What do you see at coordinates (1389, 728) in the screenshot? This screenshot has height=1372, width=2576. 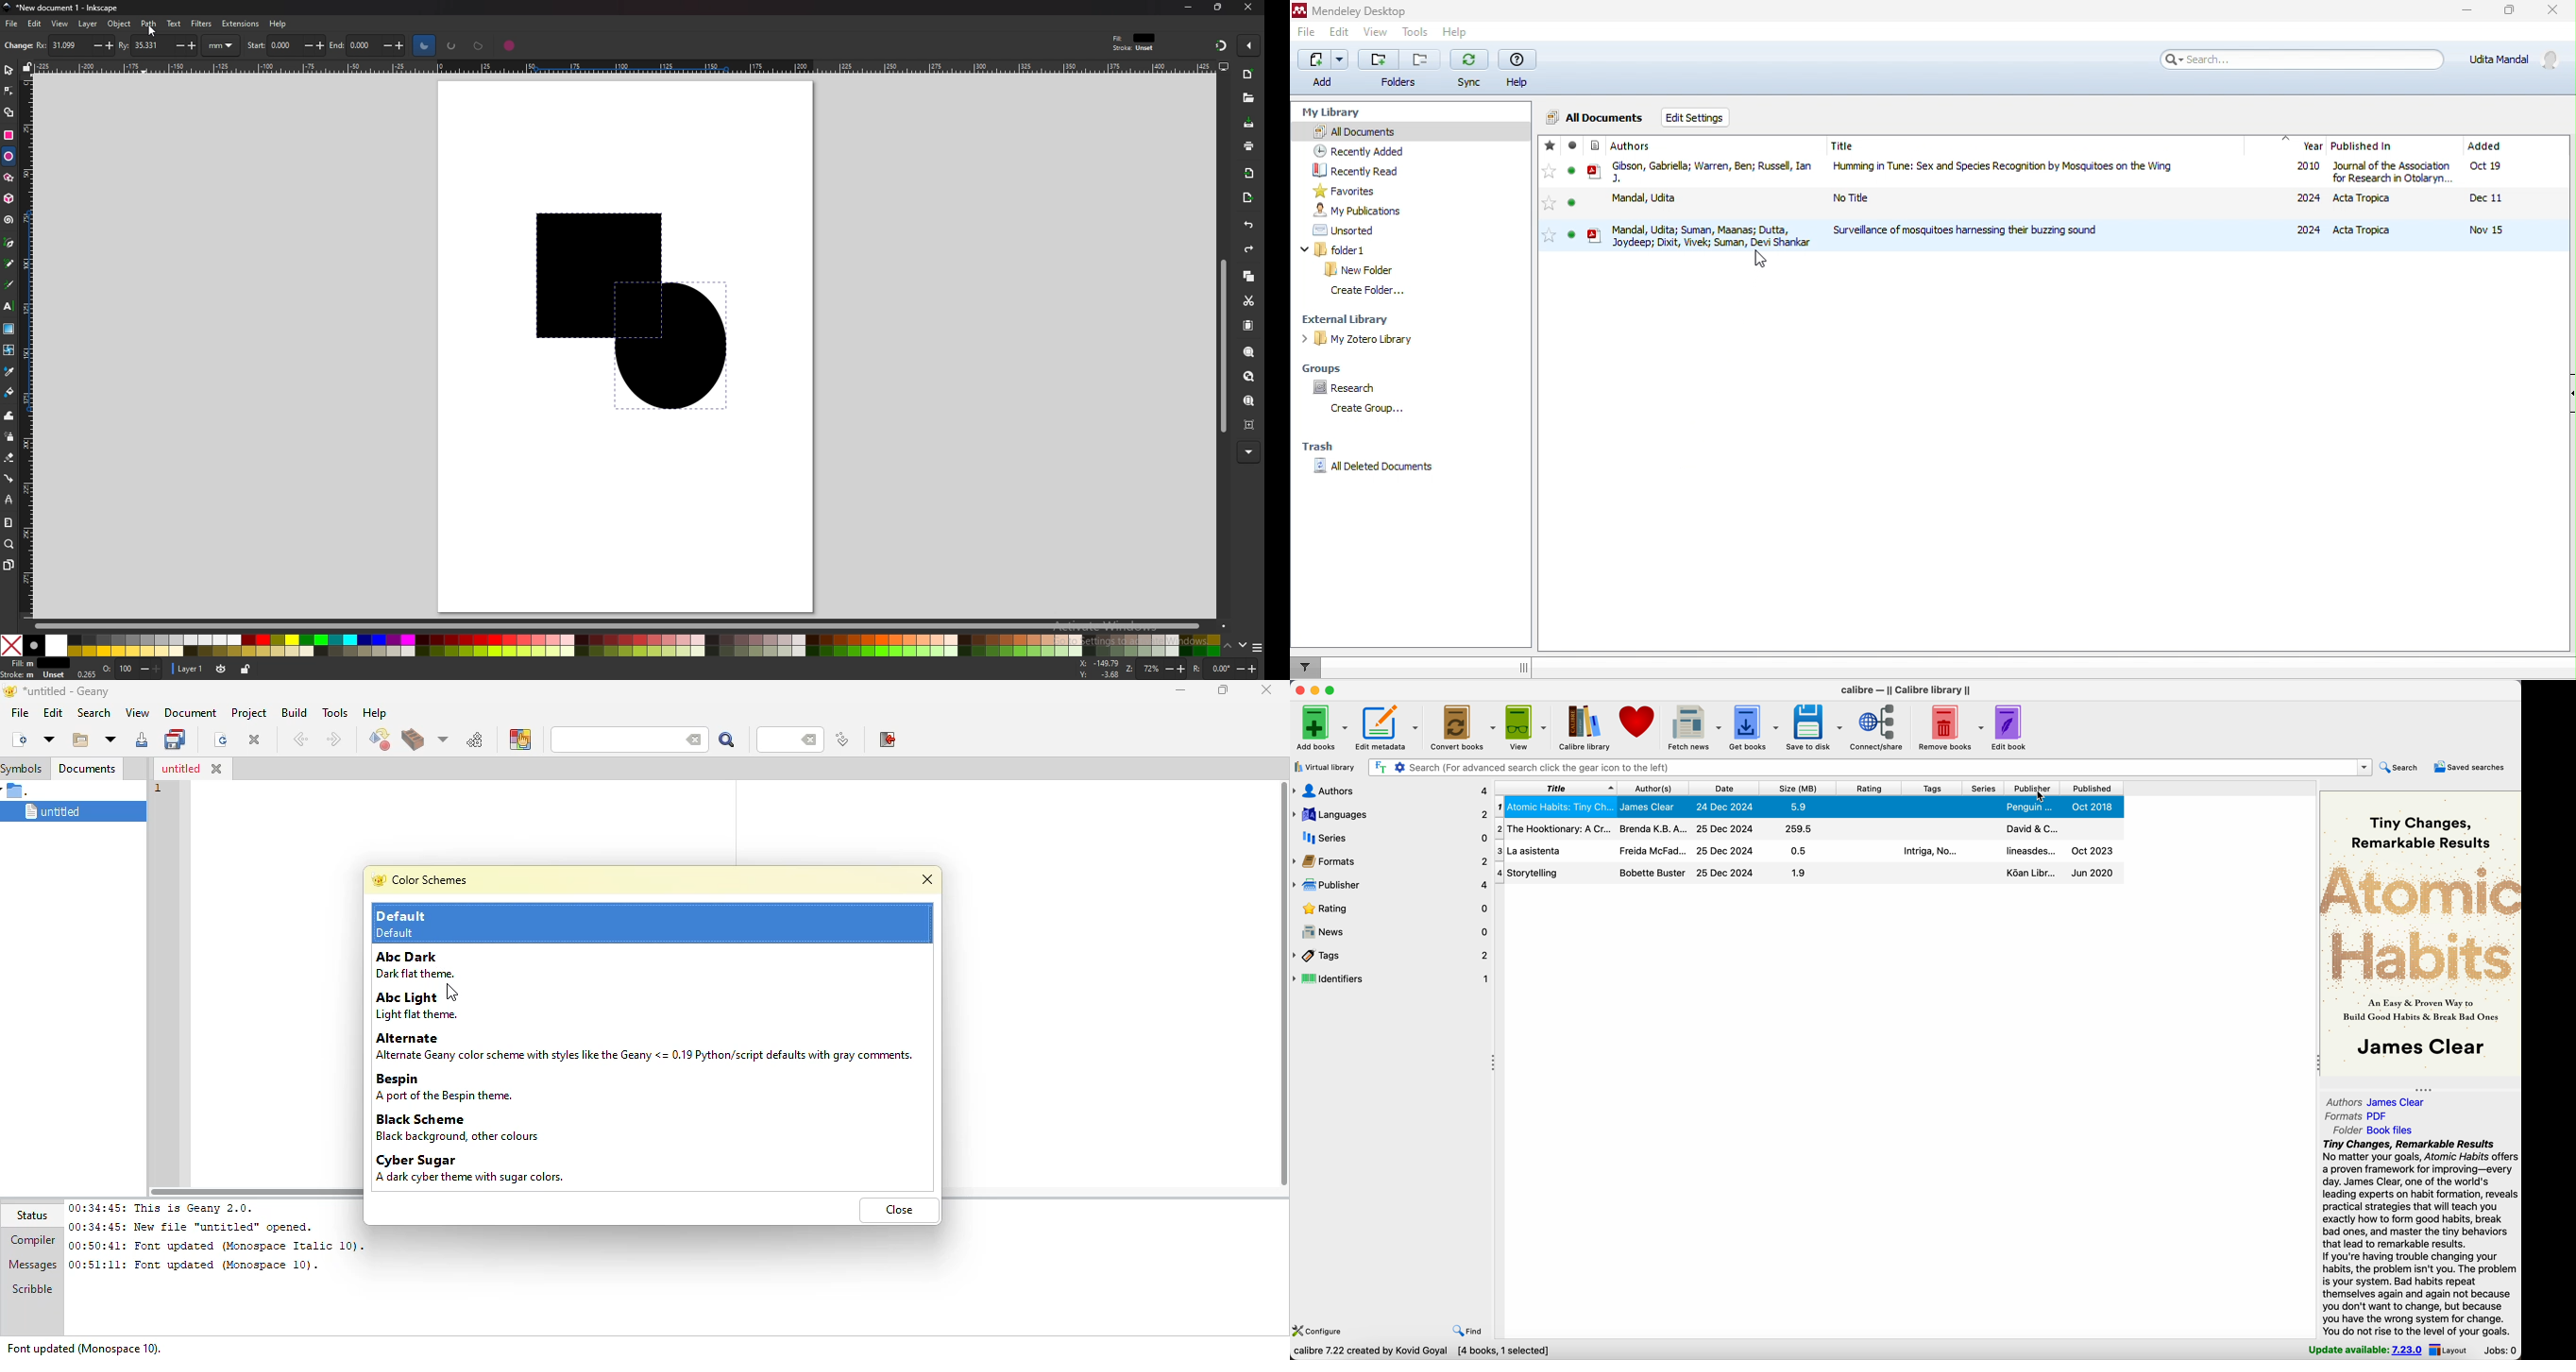 I see `edit metadata` at bounding box center [1389, 728].